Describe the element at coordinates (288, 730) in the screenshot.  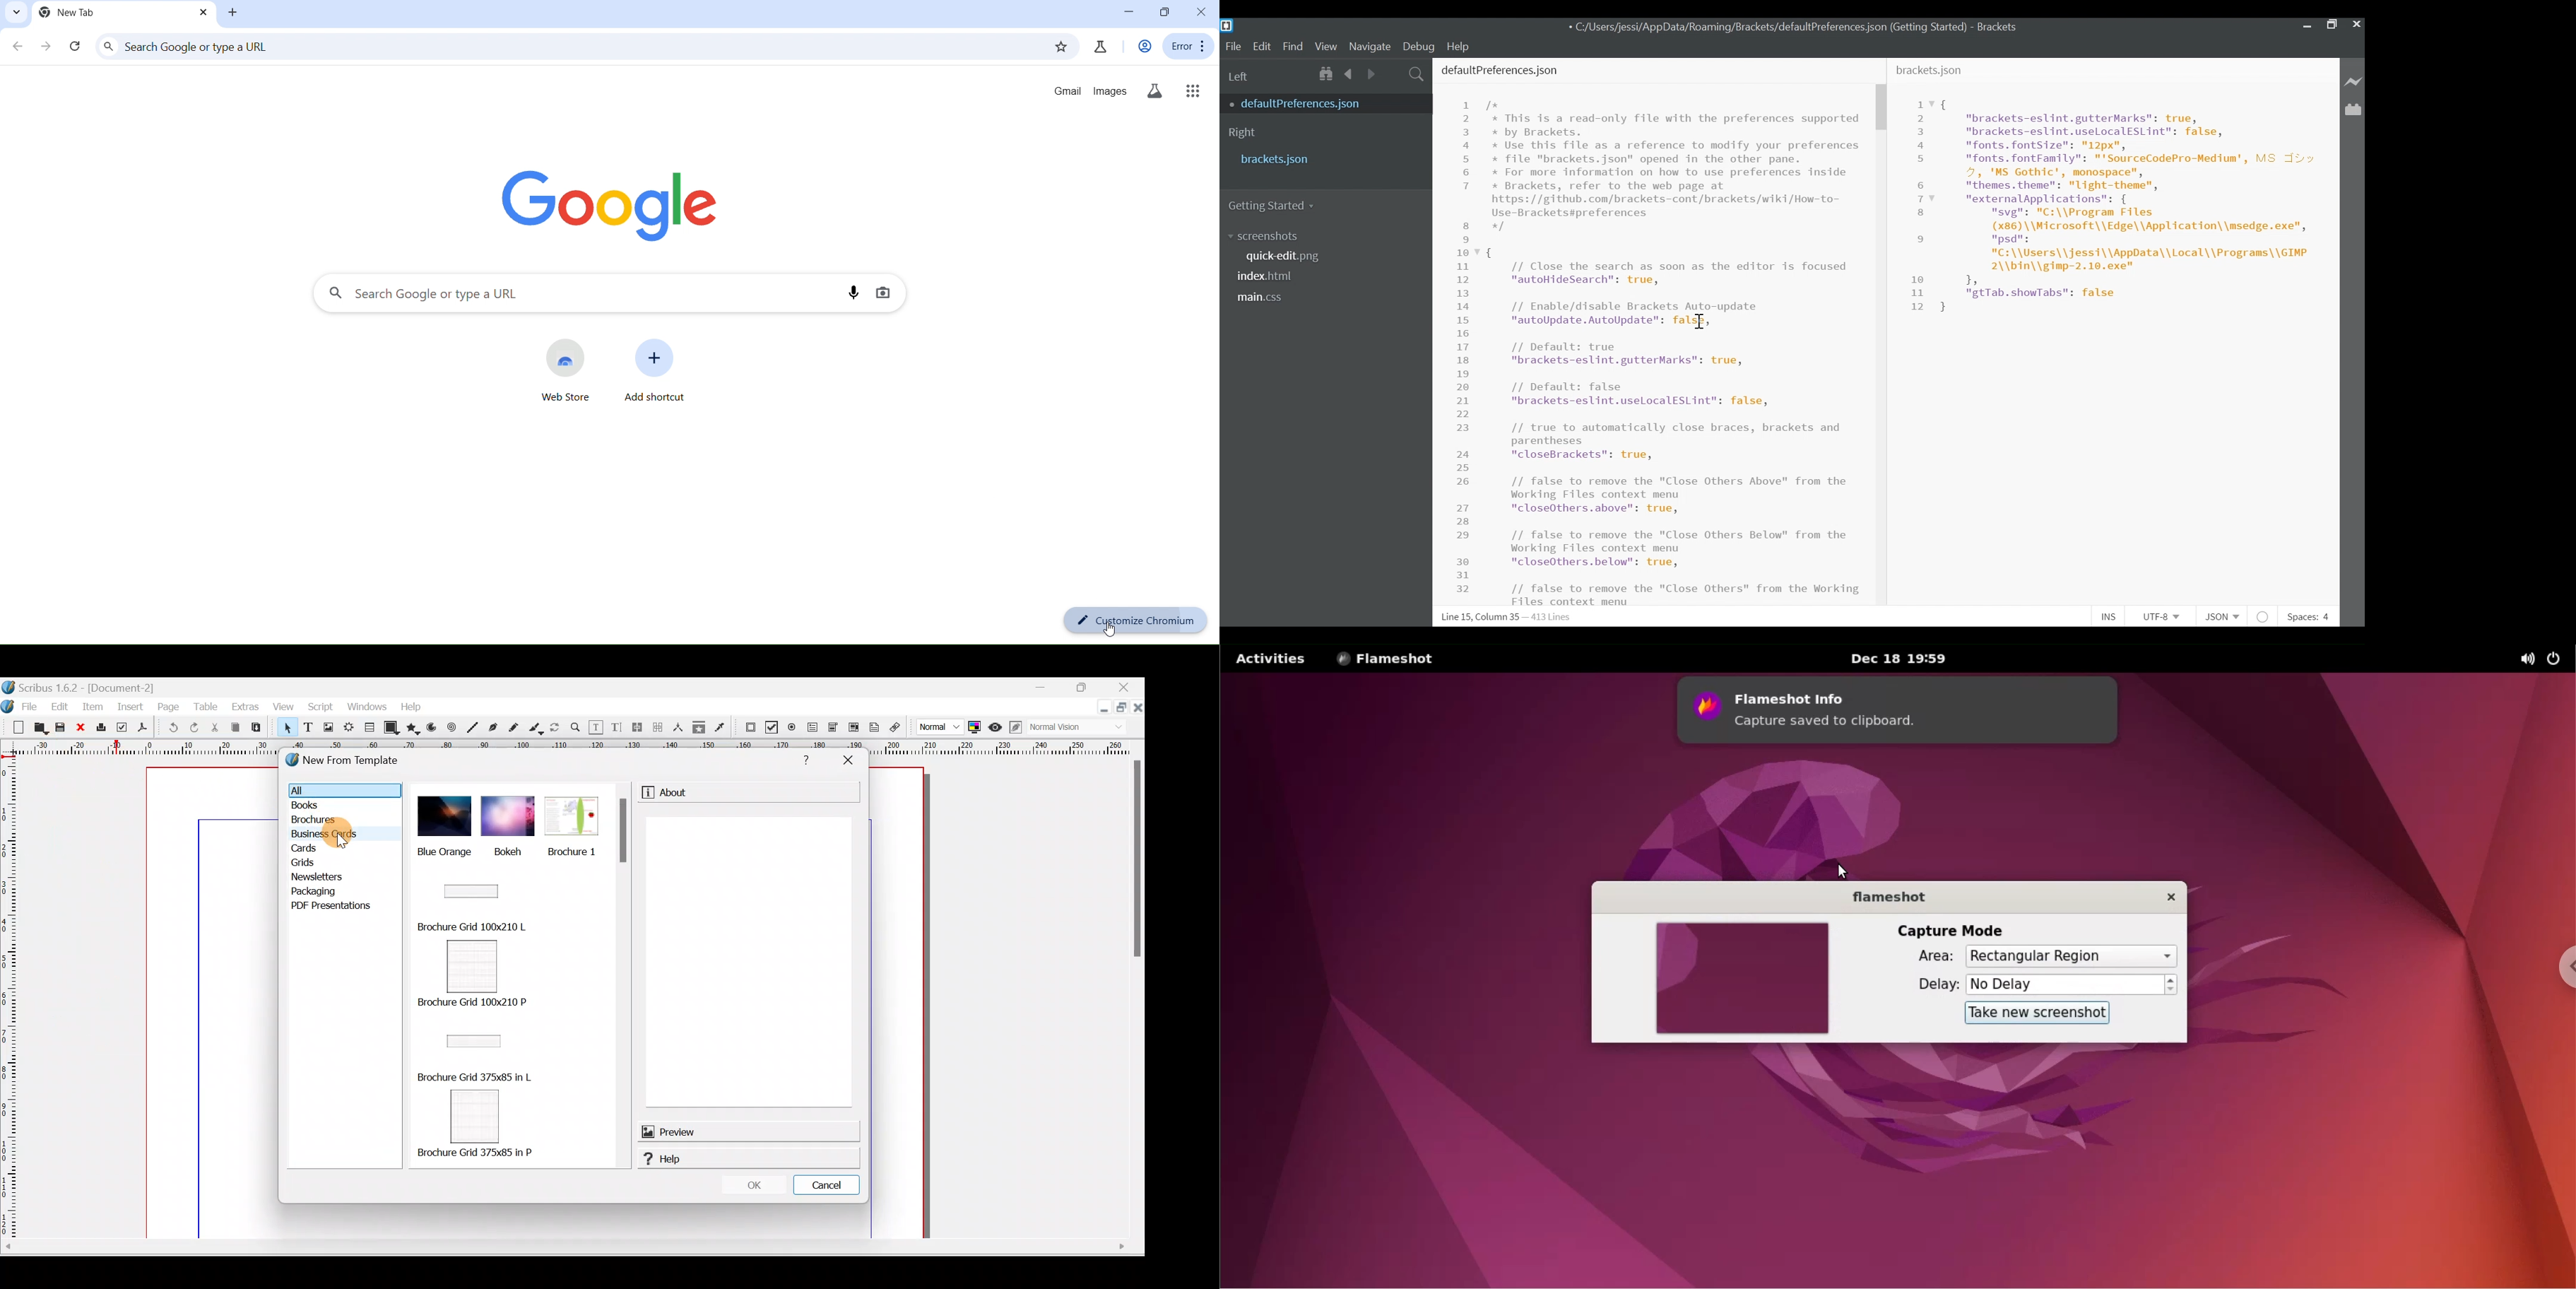
I see `Select item` at that location.